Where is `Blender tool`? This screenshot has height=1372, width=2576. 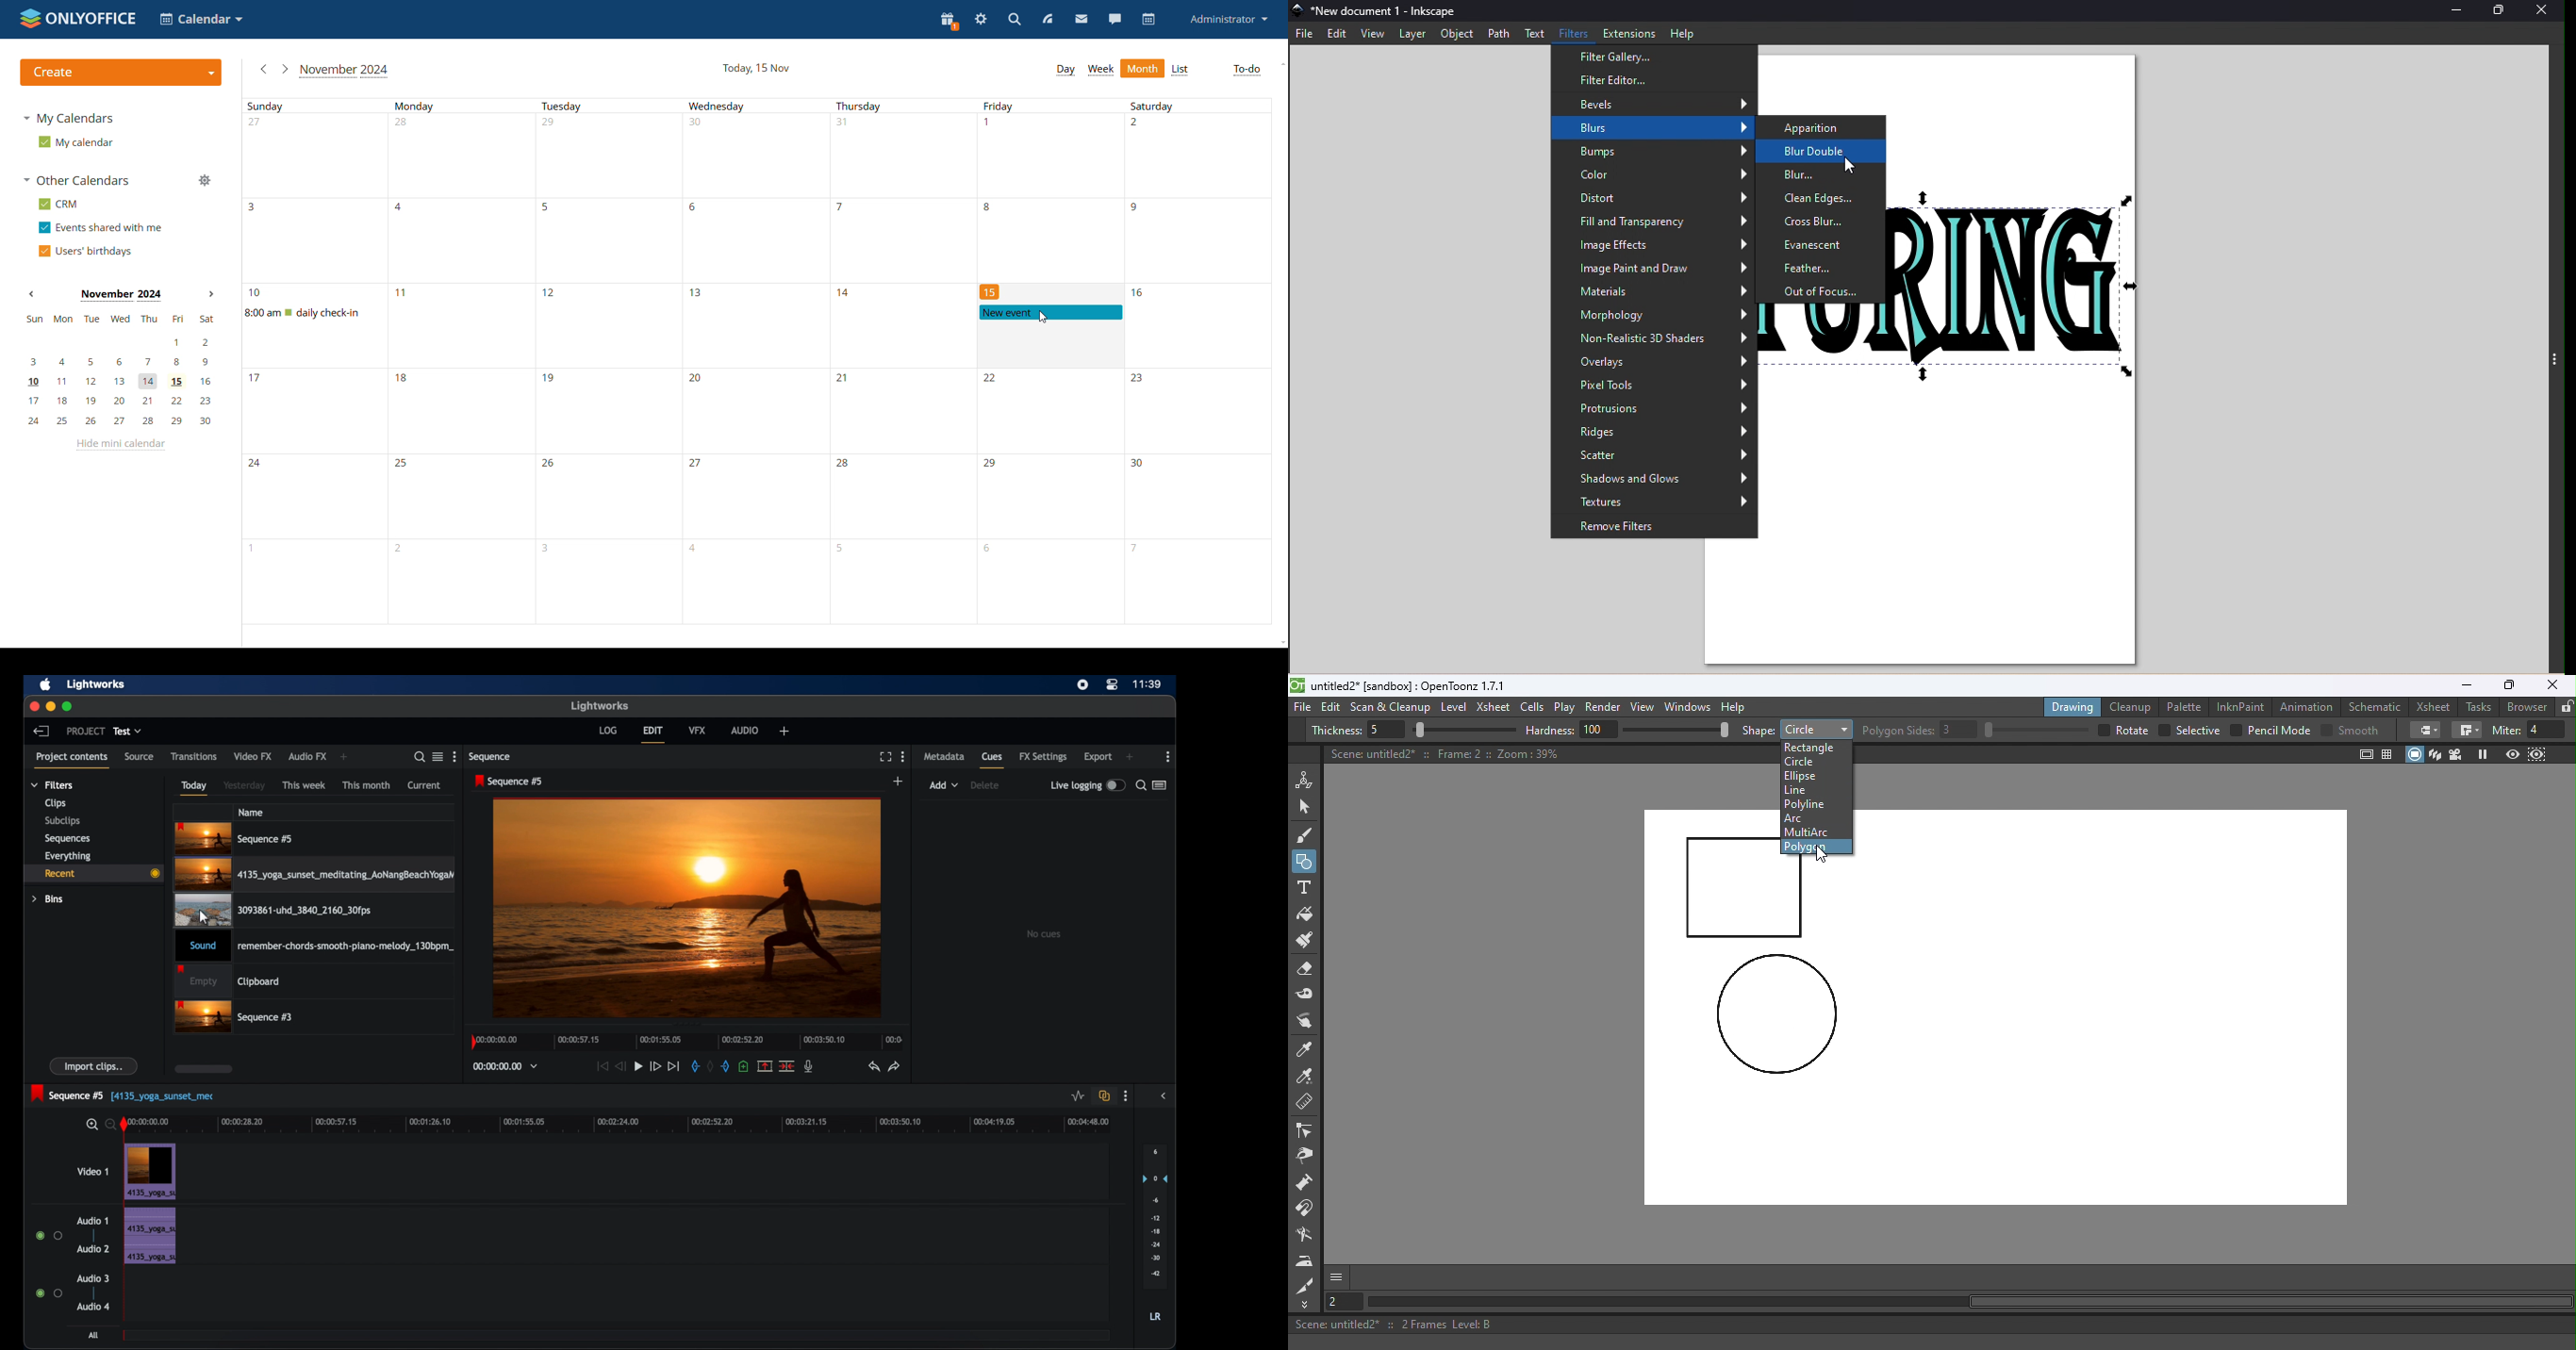
Blender tool is located at coordinates (1308, 1236).